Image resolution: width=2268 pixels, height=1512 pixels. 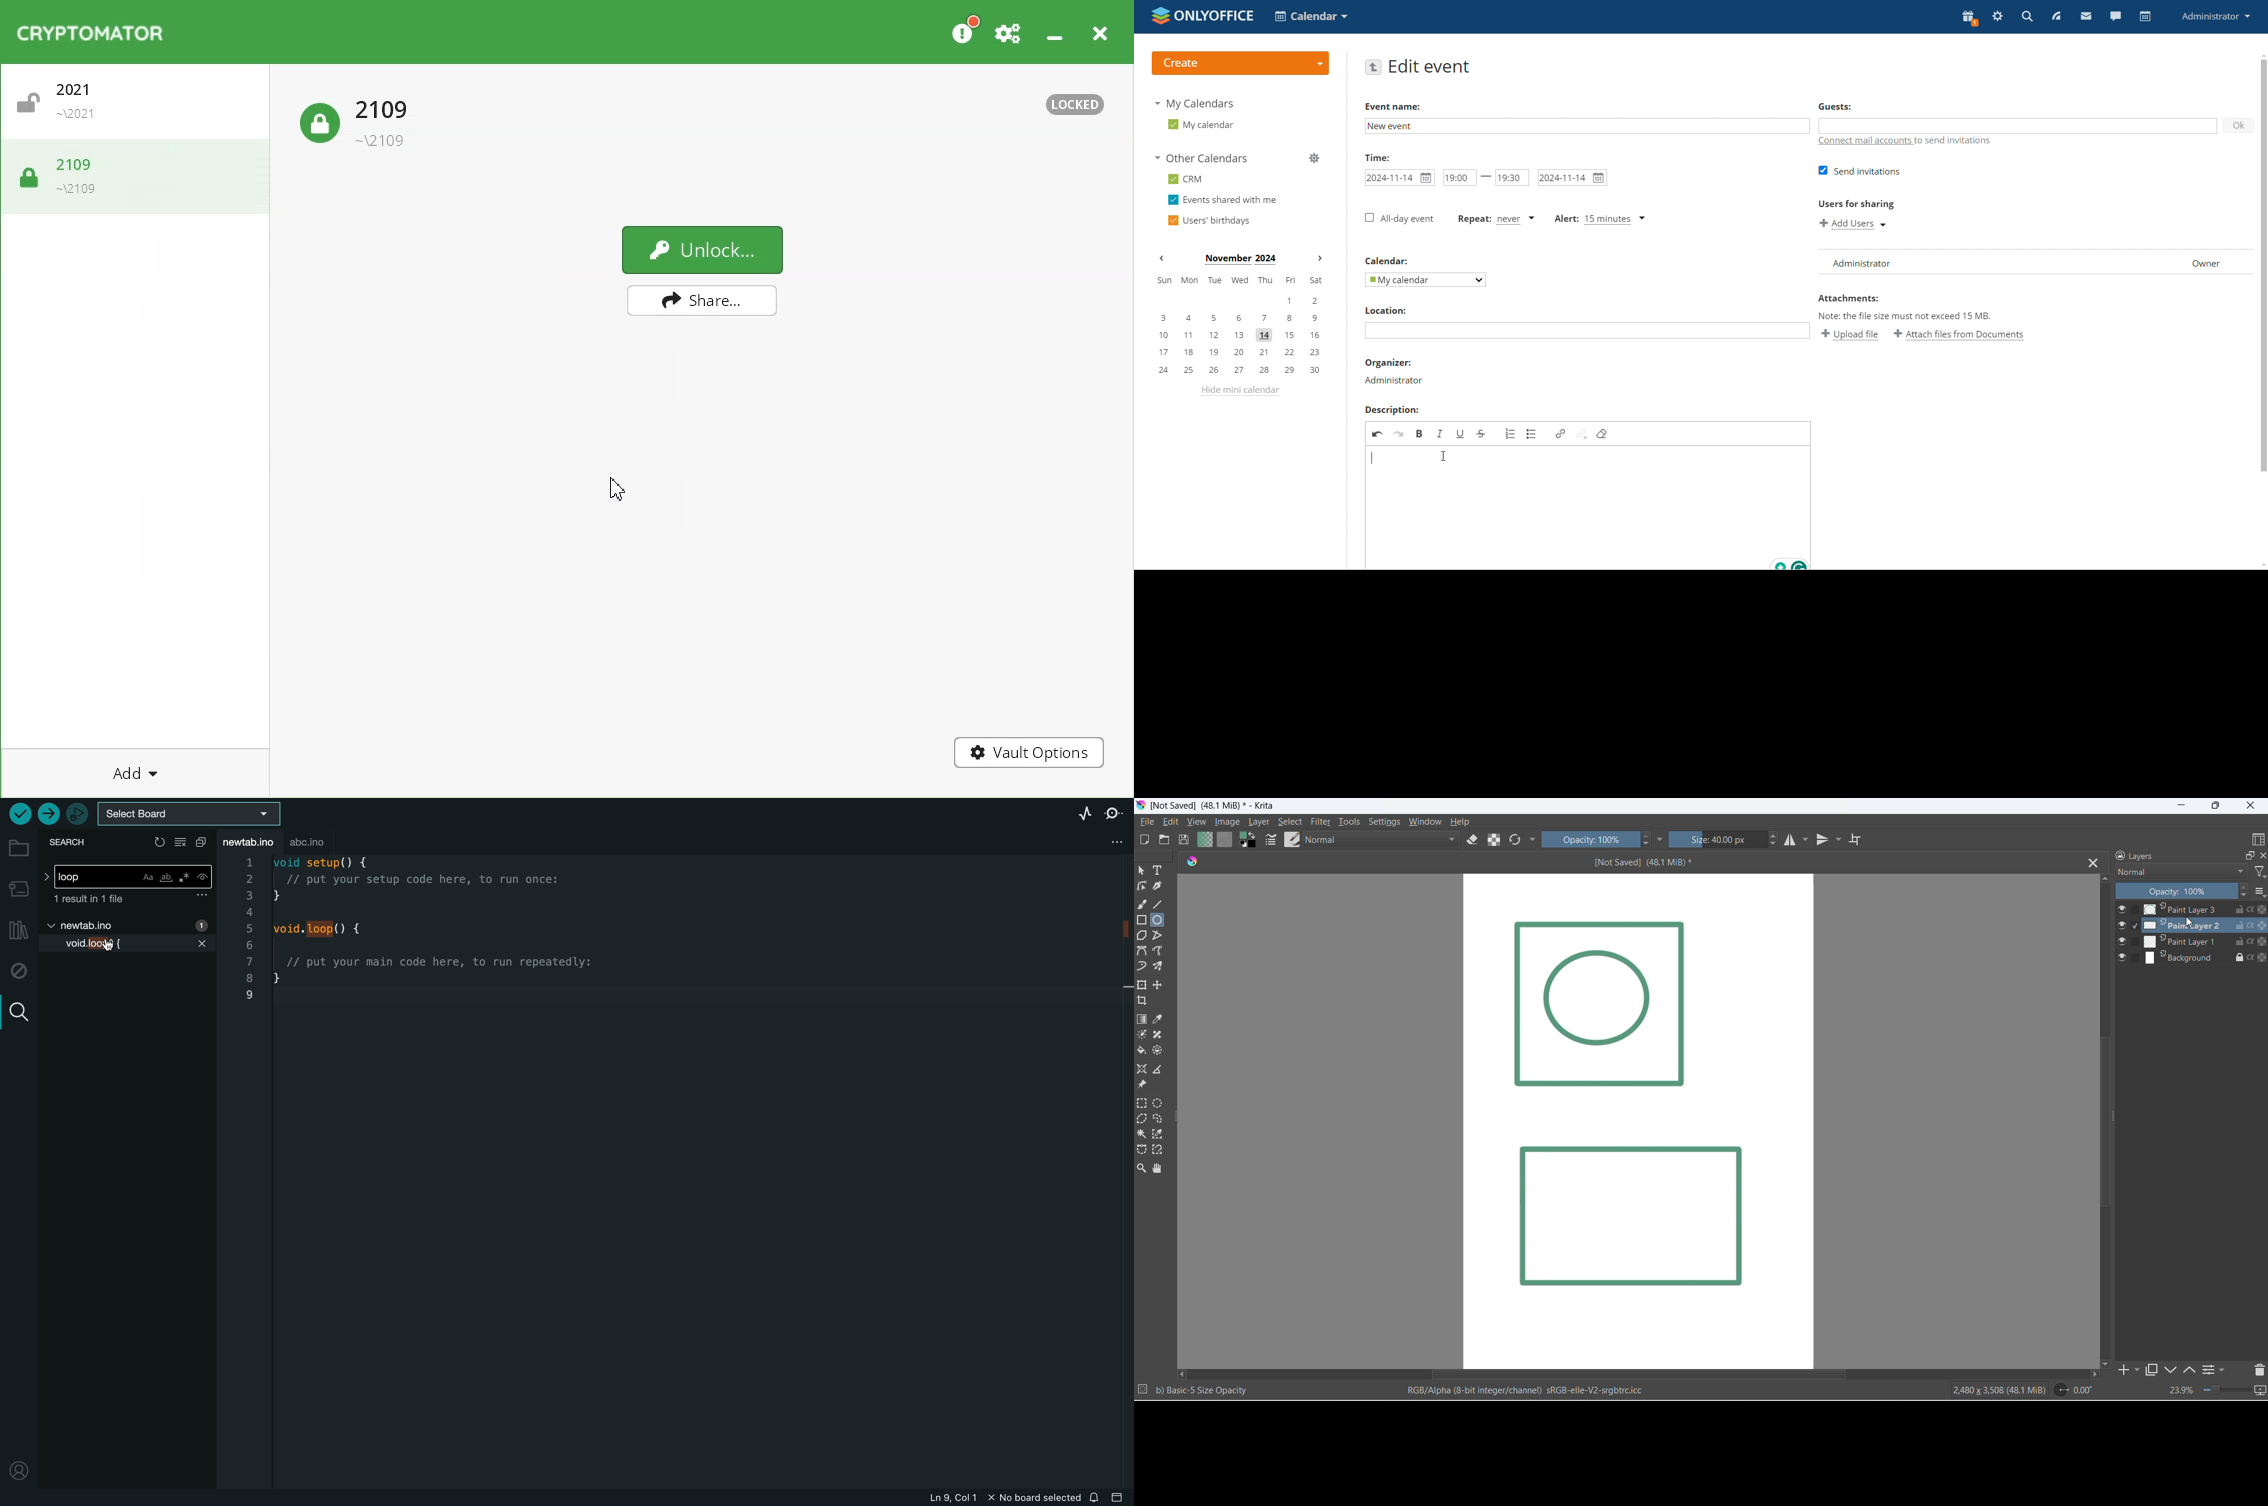 What do you see at coordinates (1389, 363) in the screenshot?
I see `organizer` at bounding box center [1389, 363].